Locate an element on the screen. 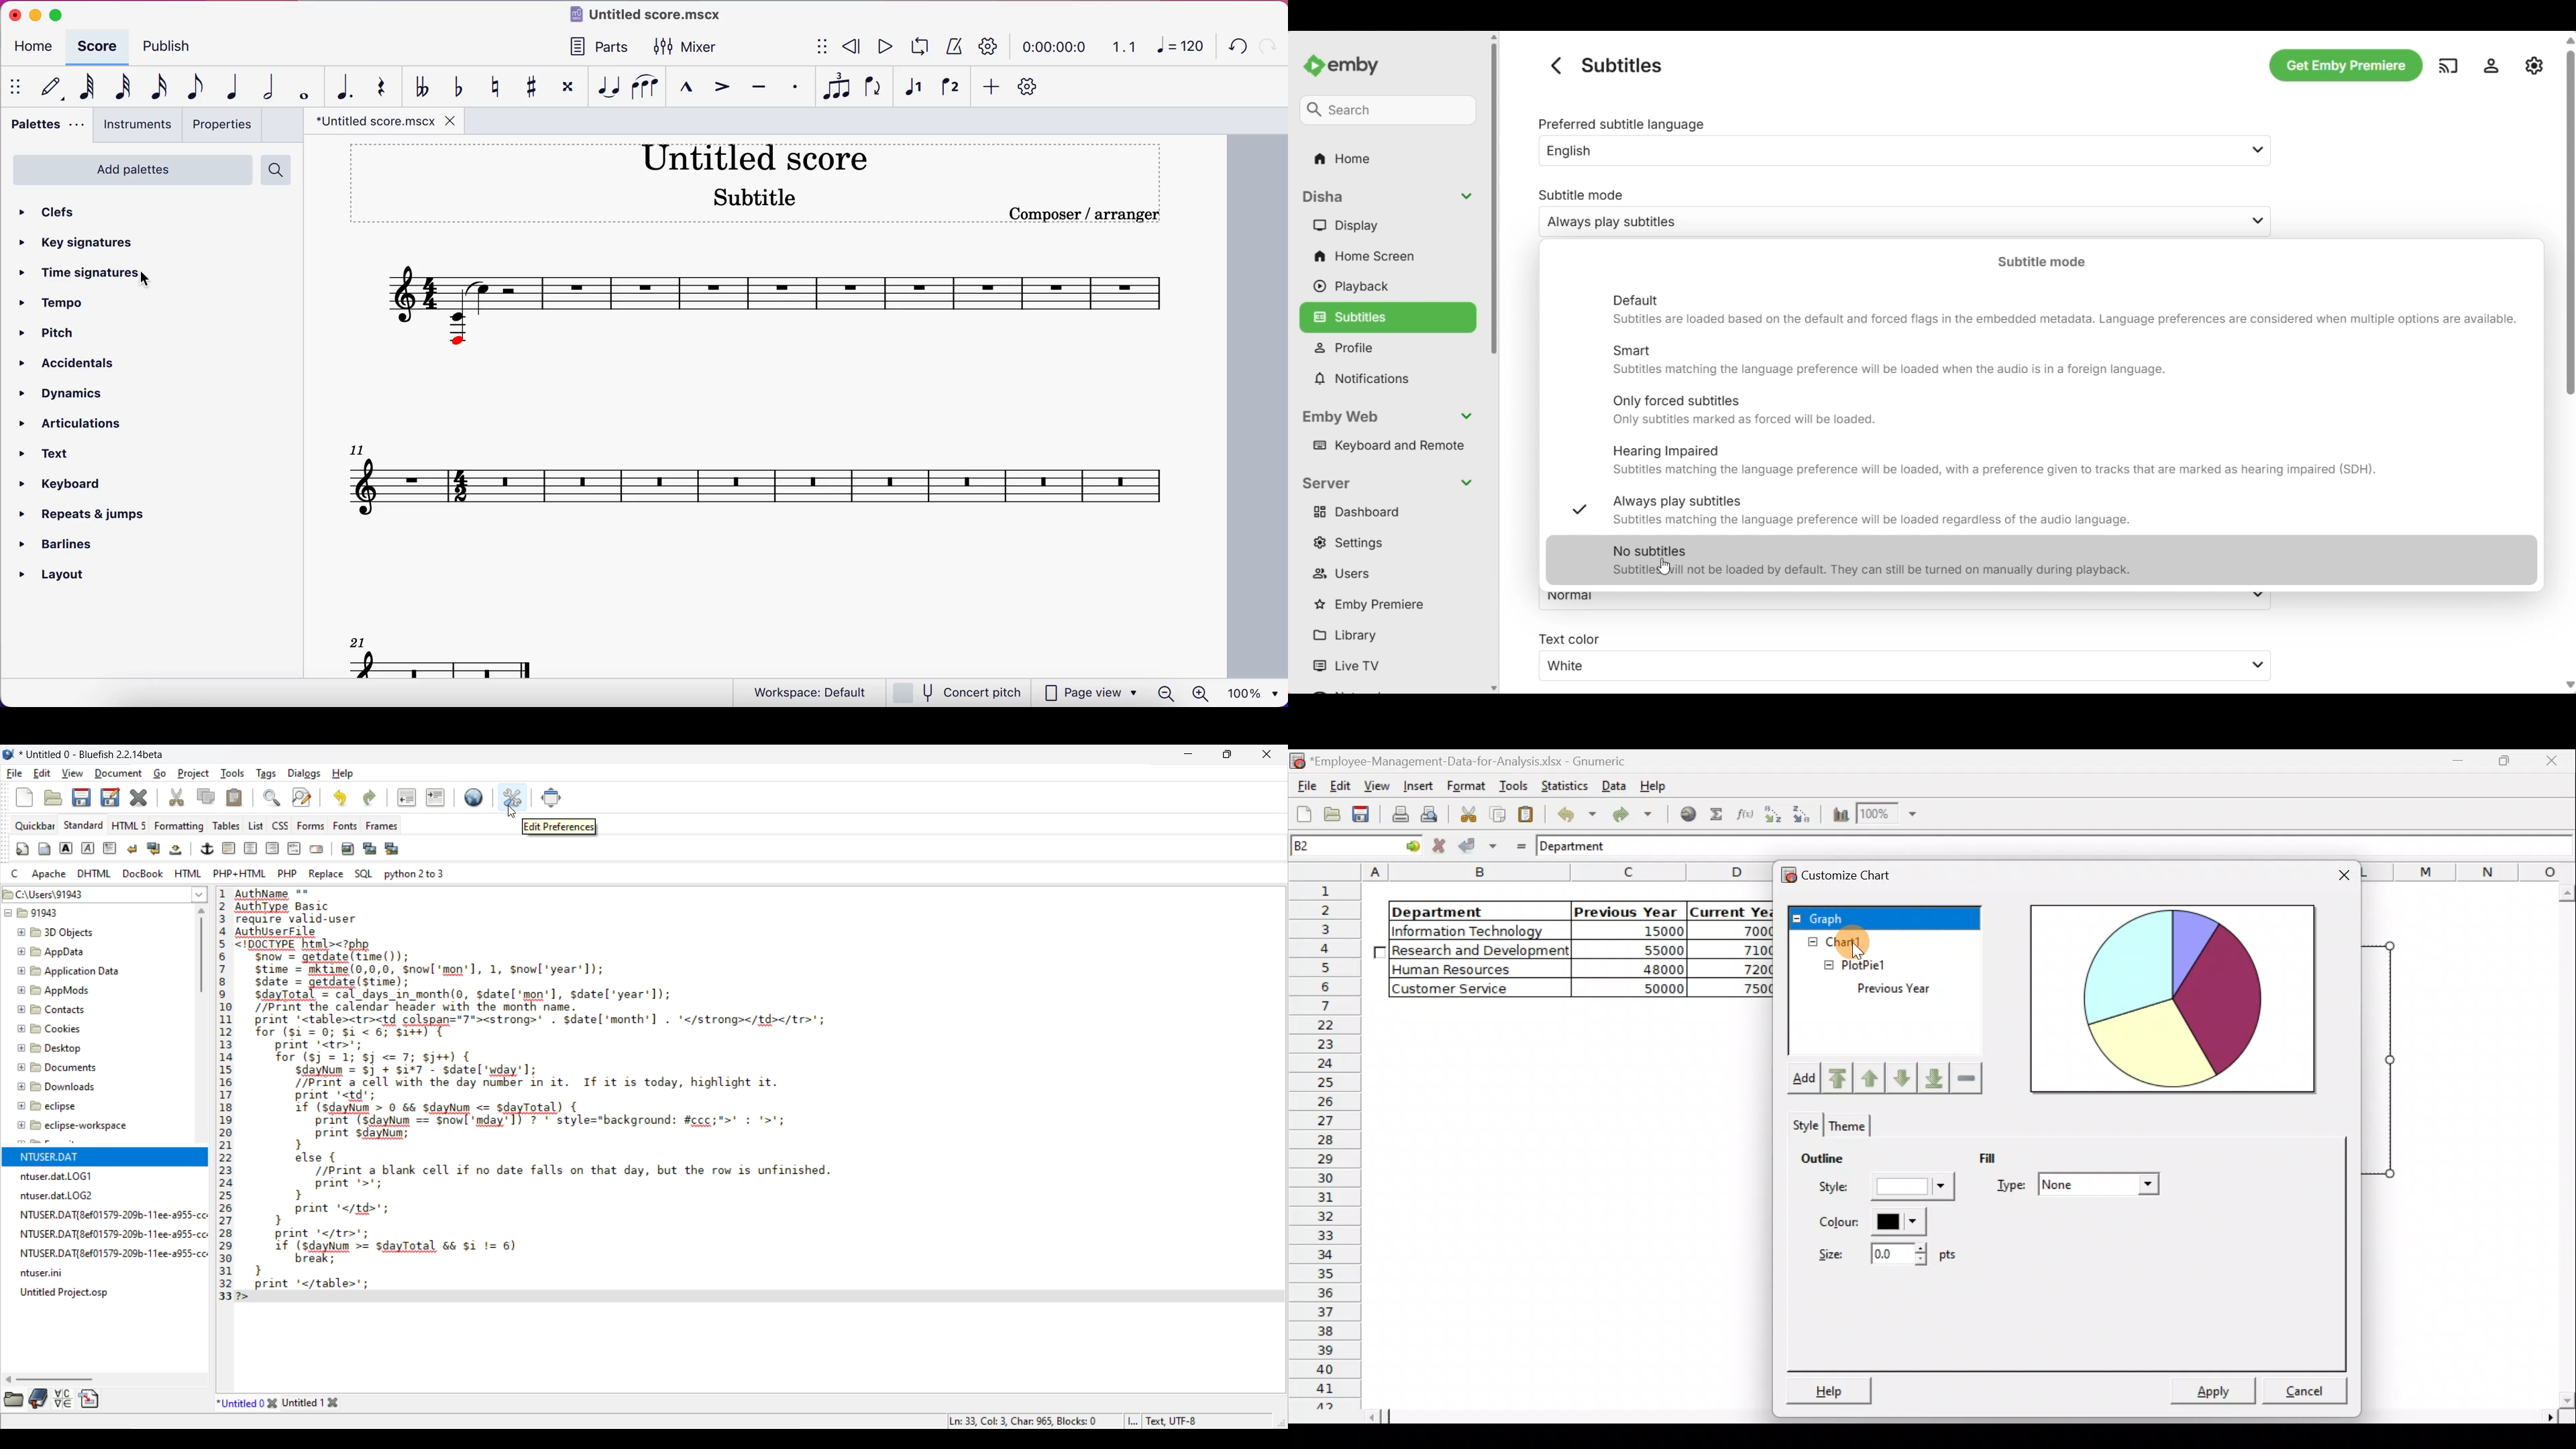 This screenshot has height=1456, width=2576. Accept change is located at coordinates (1478, 846).